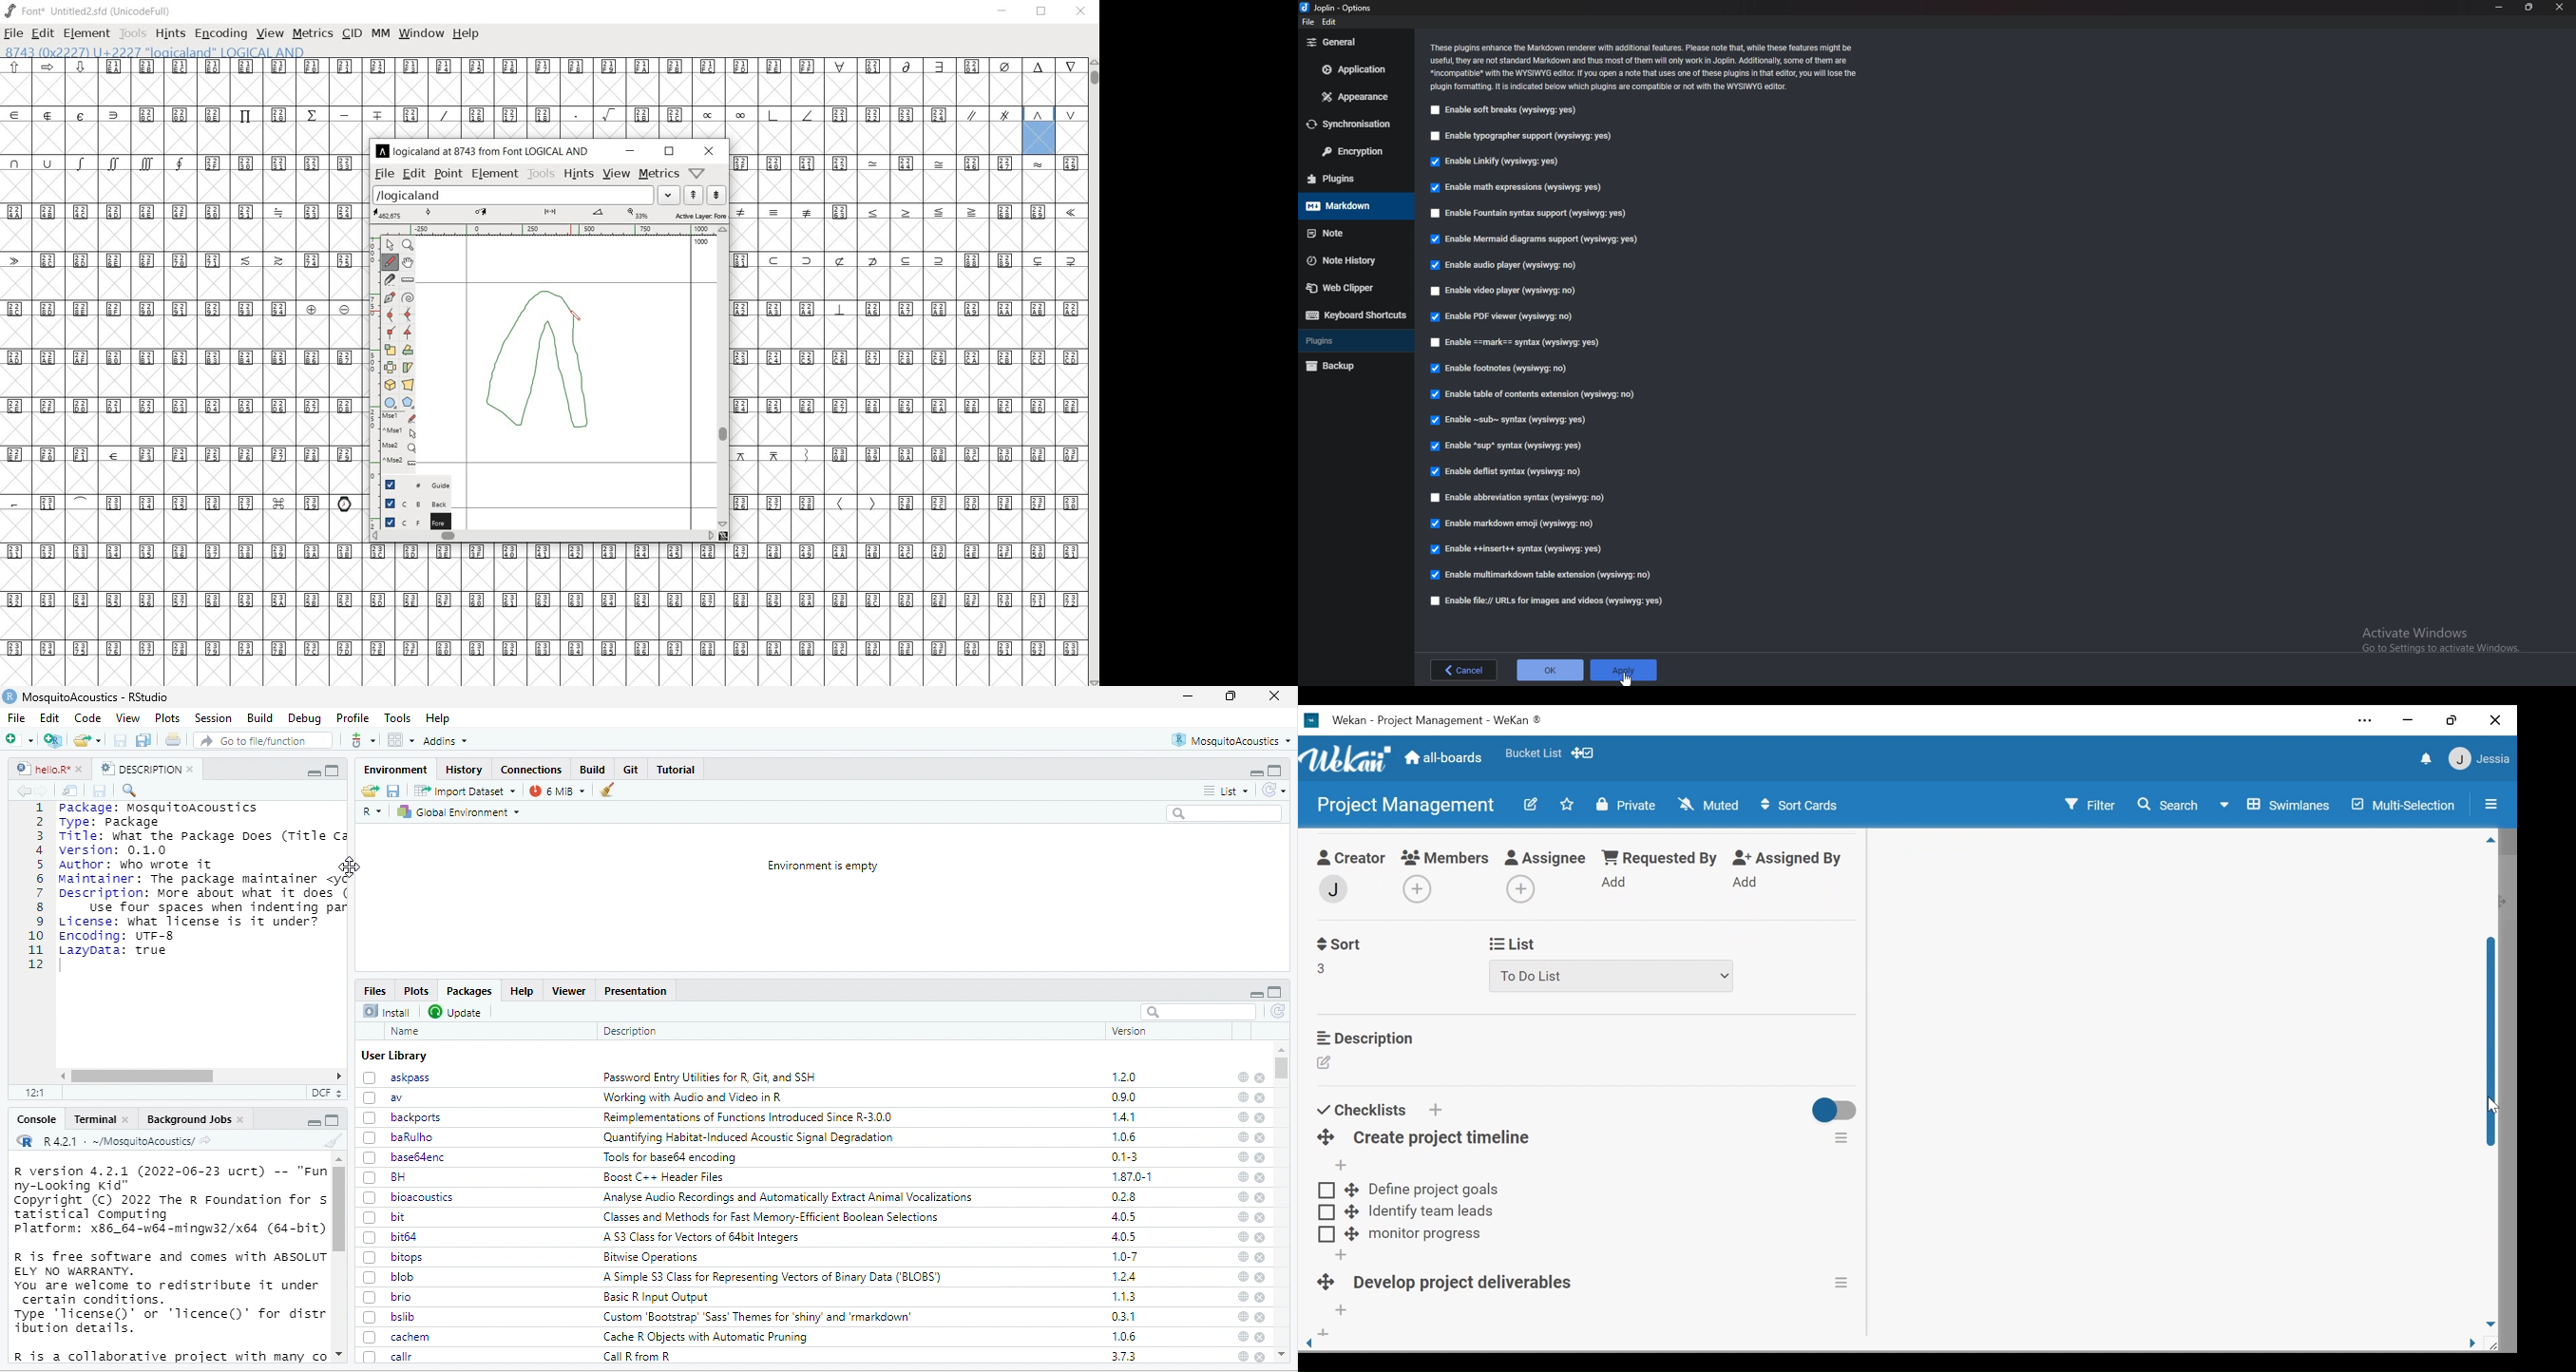 This screenshot has width=2576, height=1372. What do you see at coordinates (1549, 601) in the screenshot?
I see `Enable file urls for images and videos (wysiqyg:yes)` at bounding box center [1549, 601].